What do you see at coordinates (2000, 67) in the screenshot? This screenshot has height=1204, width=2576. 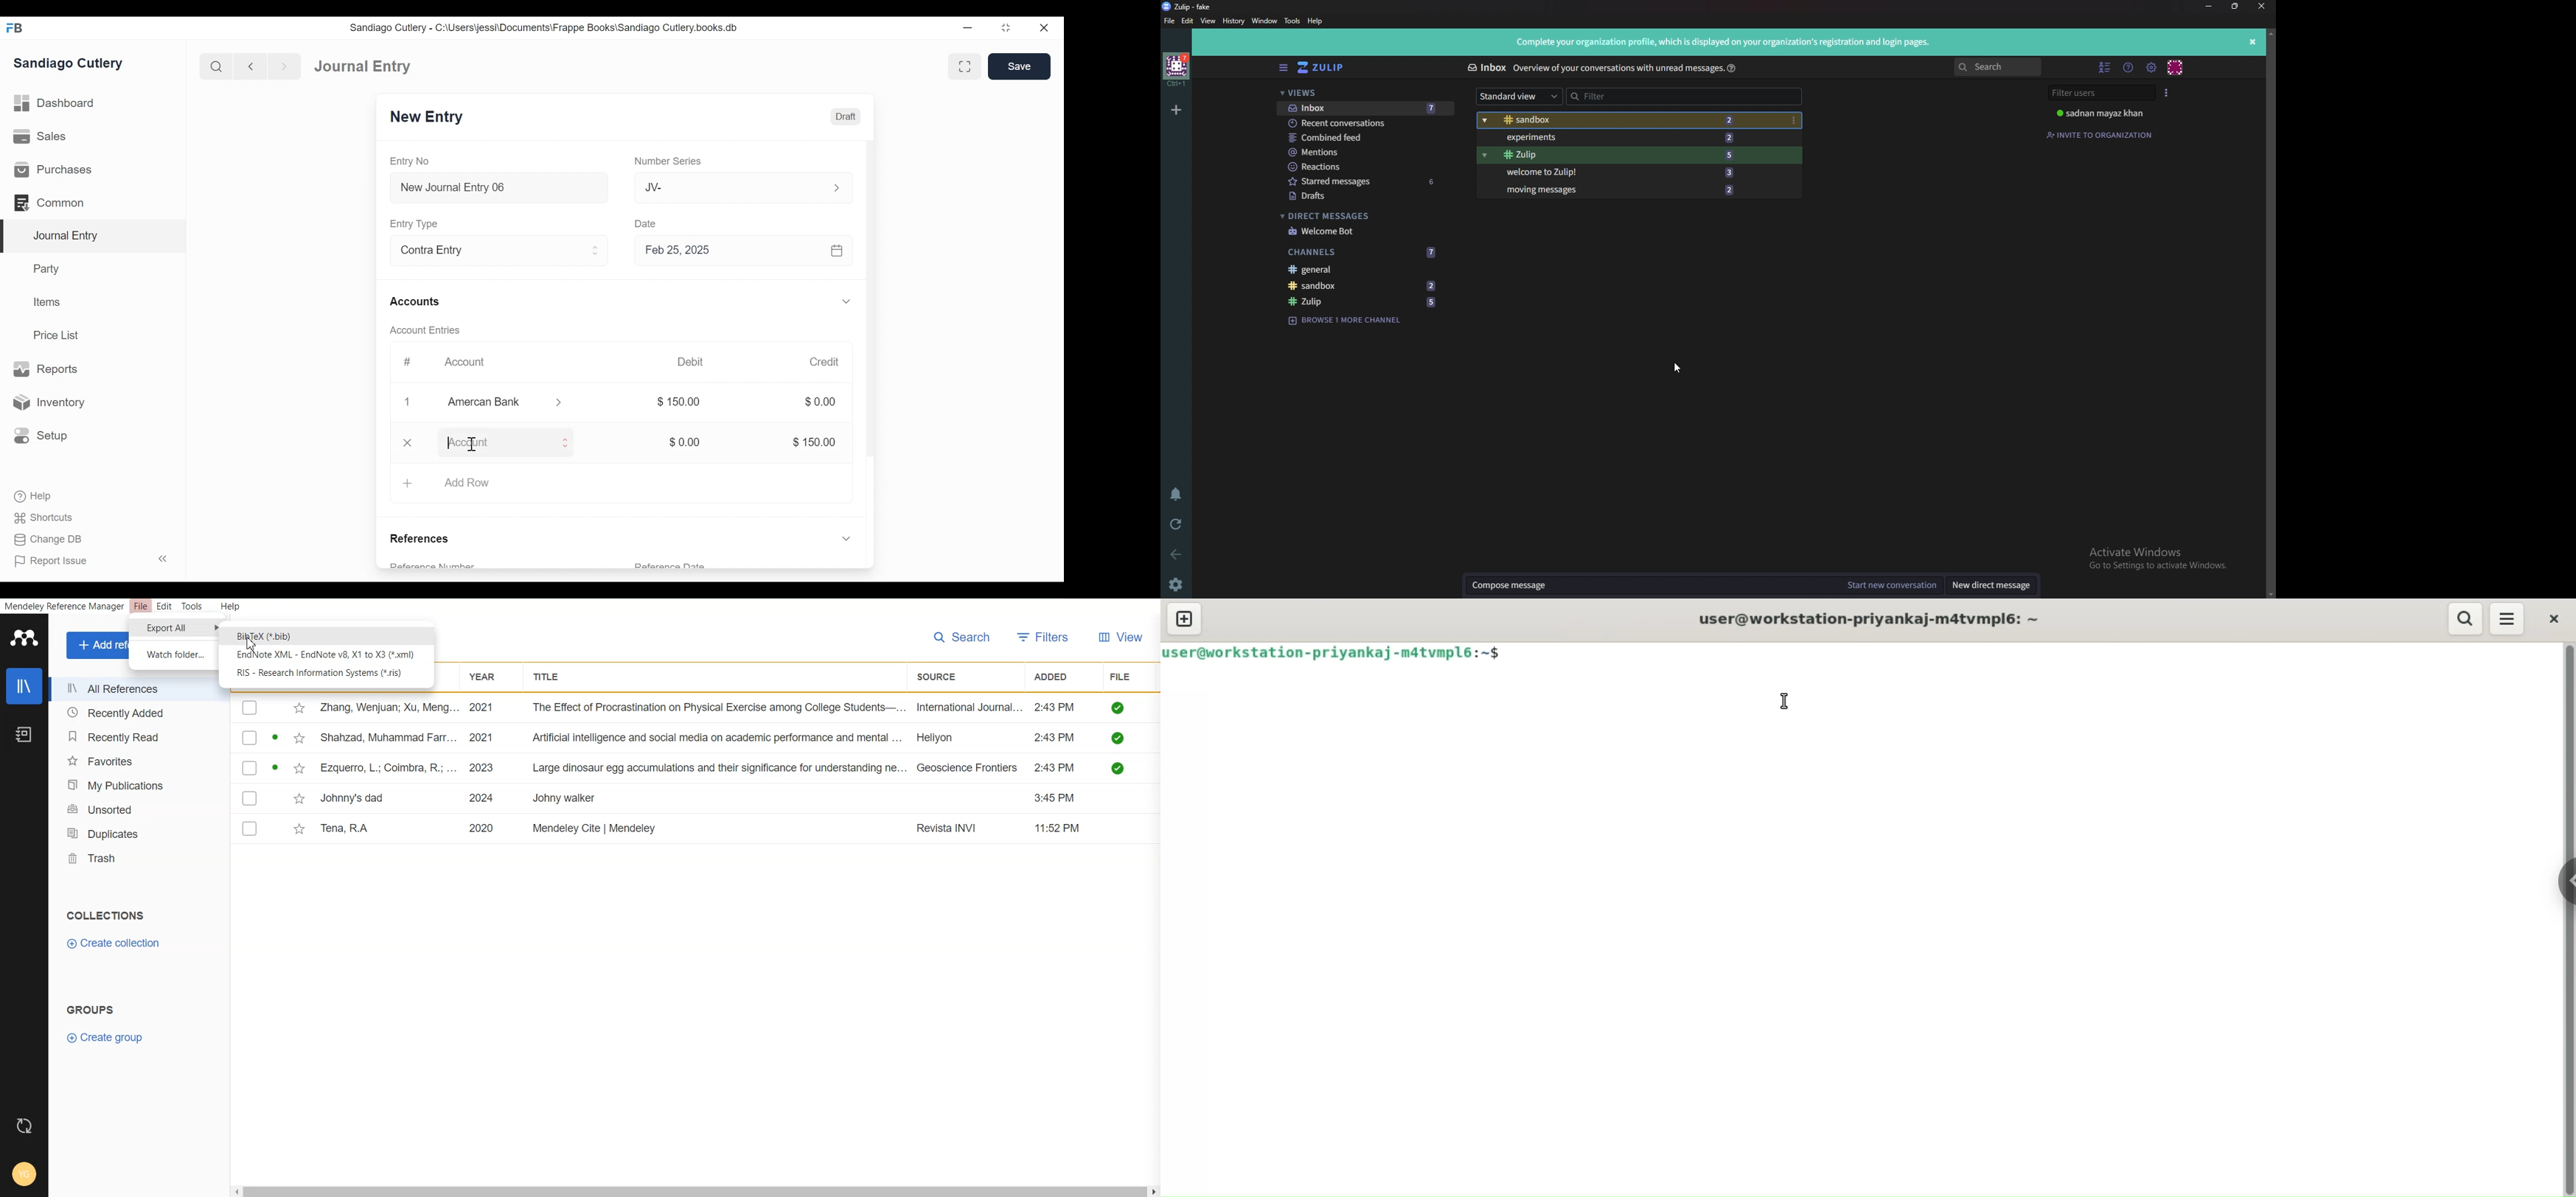 I see `search` at bounding box center [2000, 67].